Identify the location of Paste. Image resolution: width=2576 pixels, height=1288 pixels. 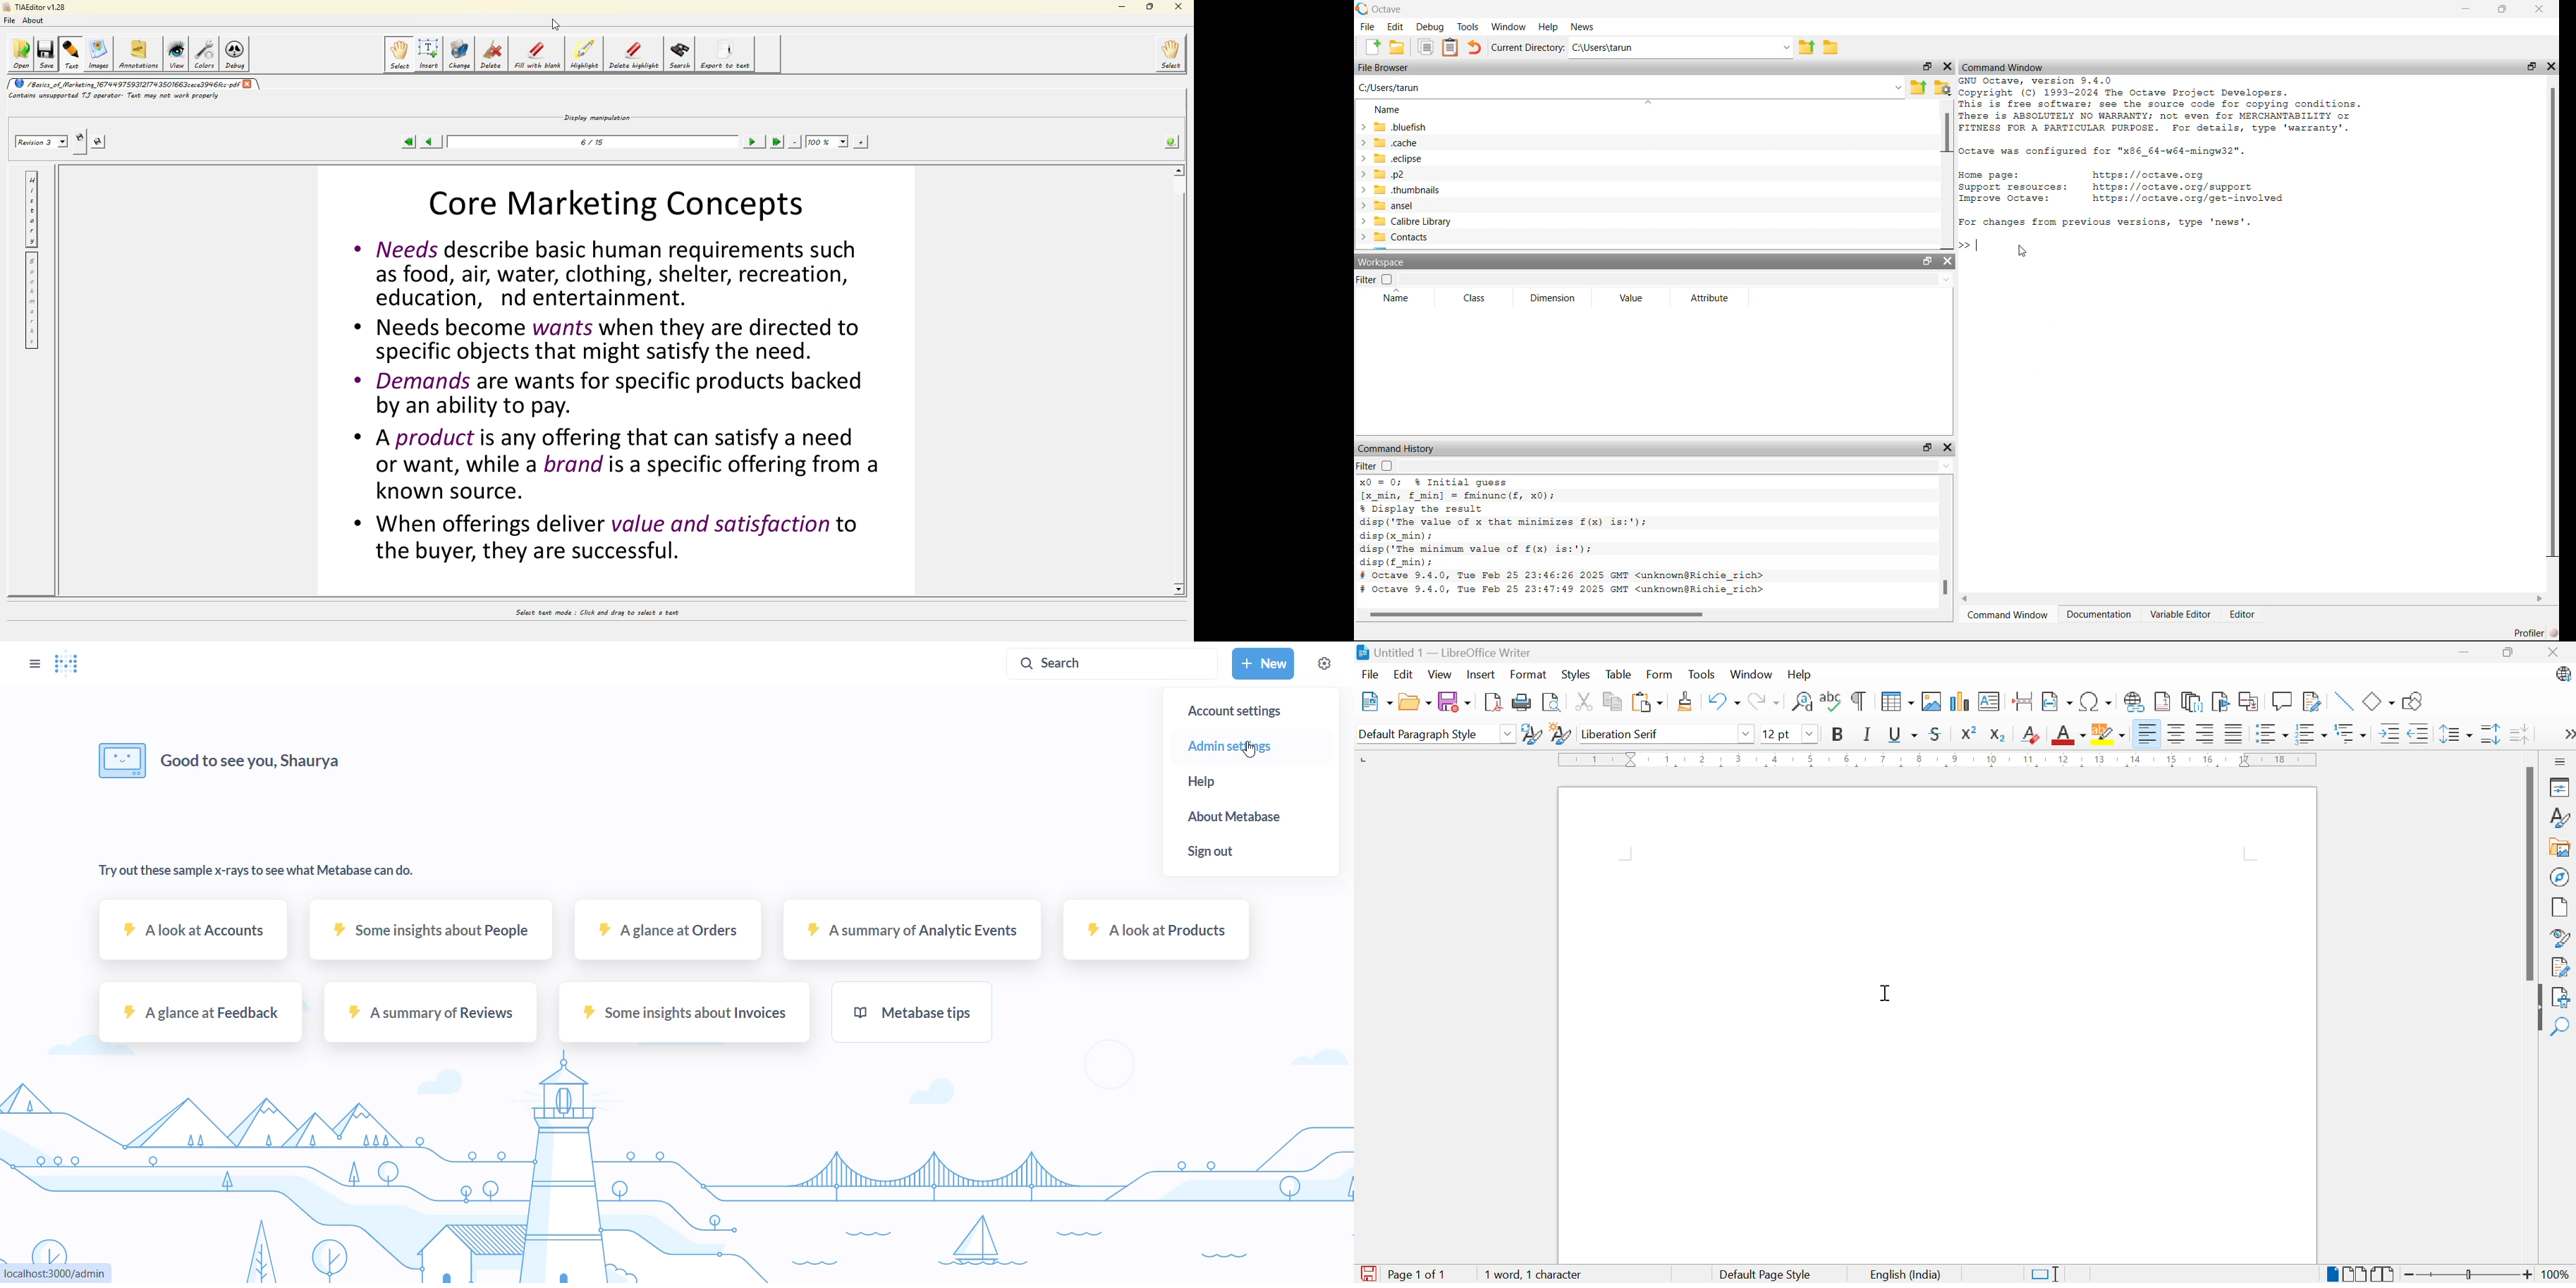
(1647, 701).